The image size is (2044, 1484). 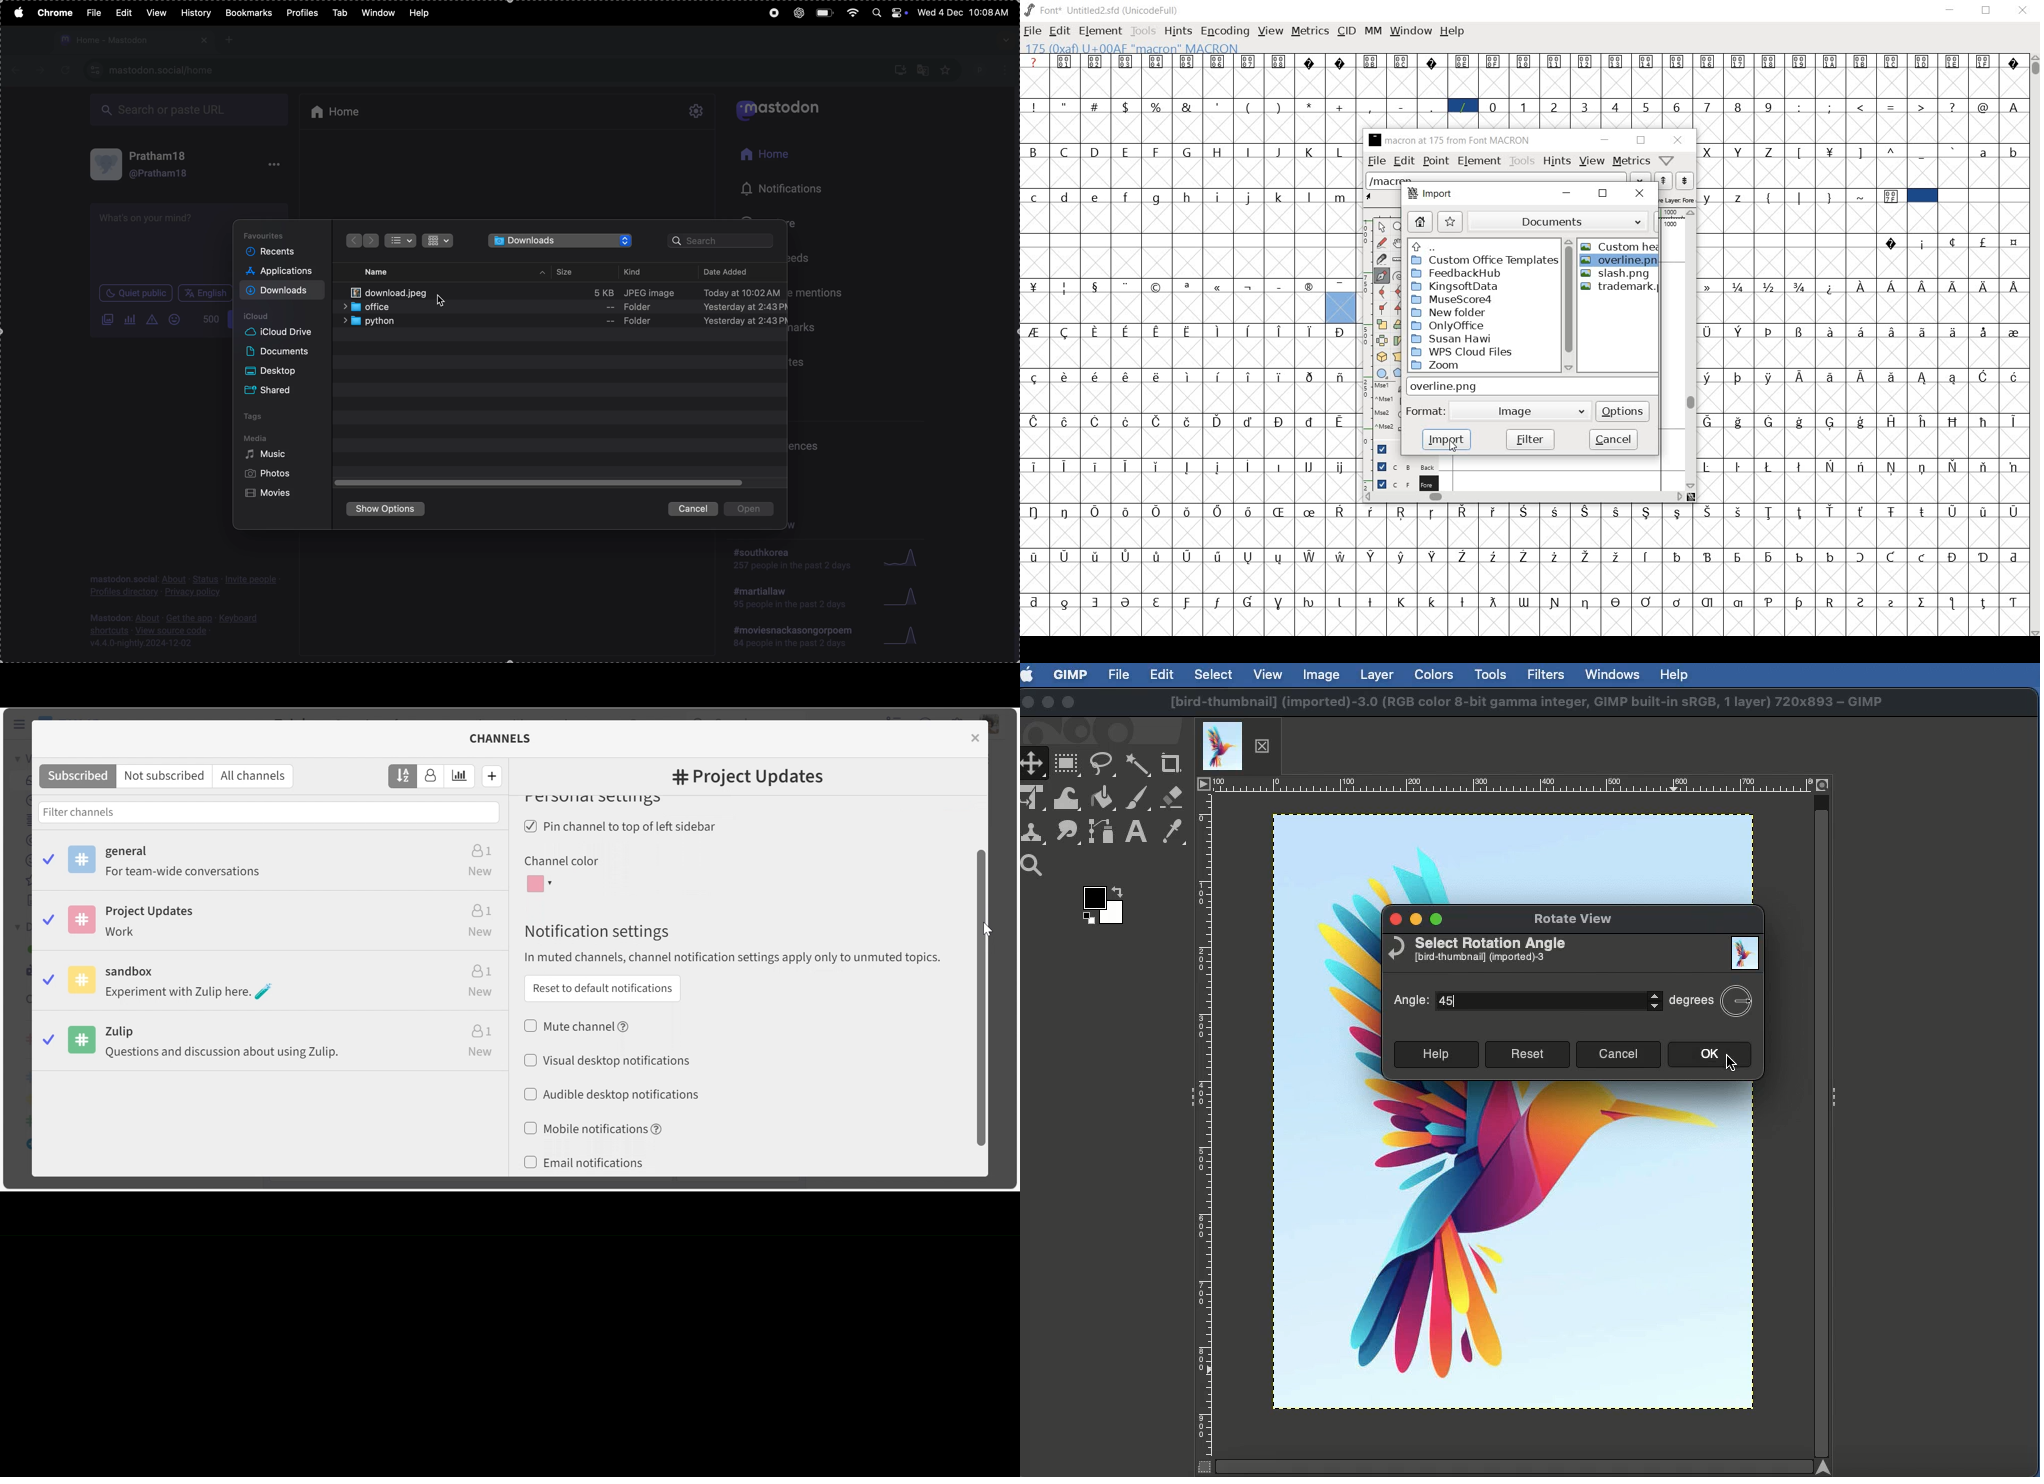 What do you see at coordinates (1679, 601) in the screenshot?
I see `Symbol` at bounding box center [1679, 601].